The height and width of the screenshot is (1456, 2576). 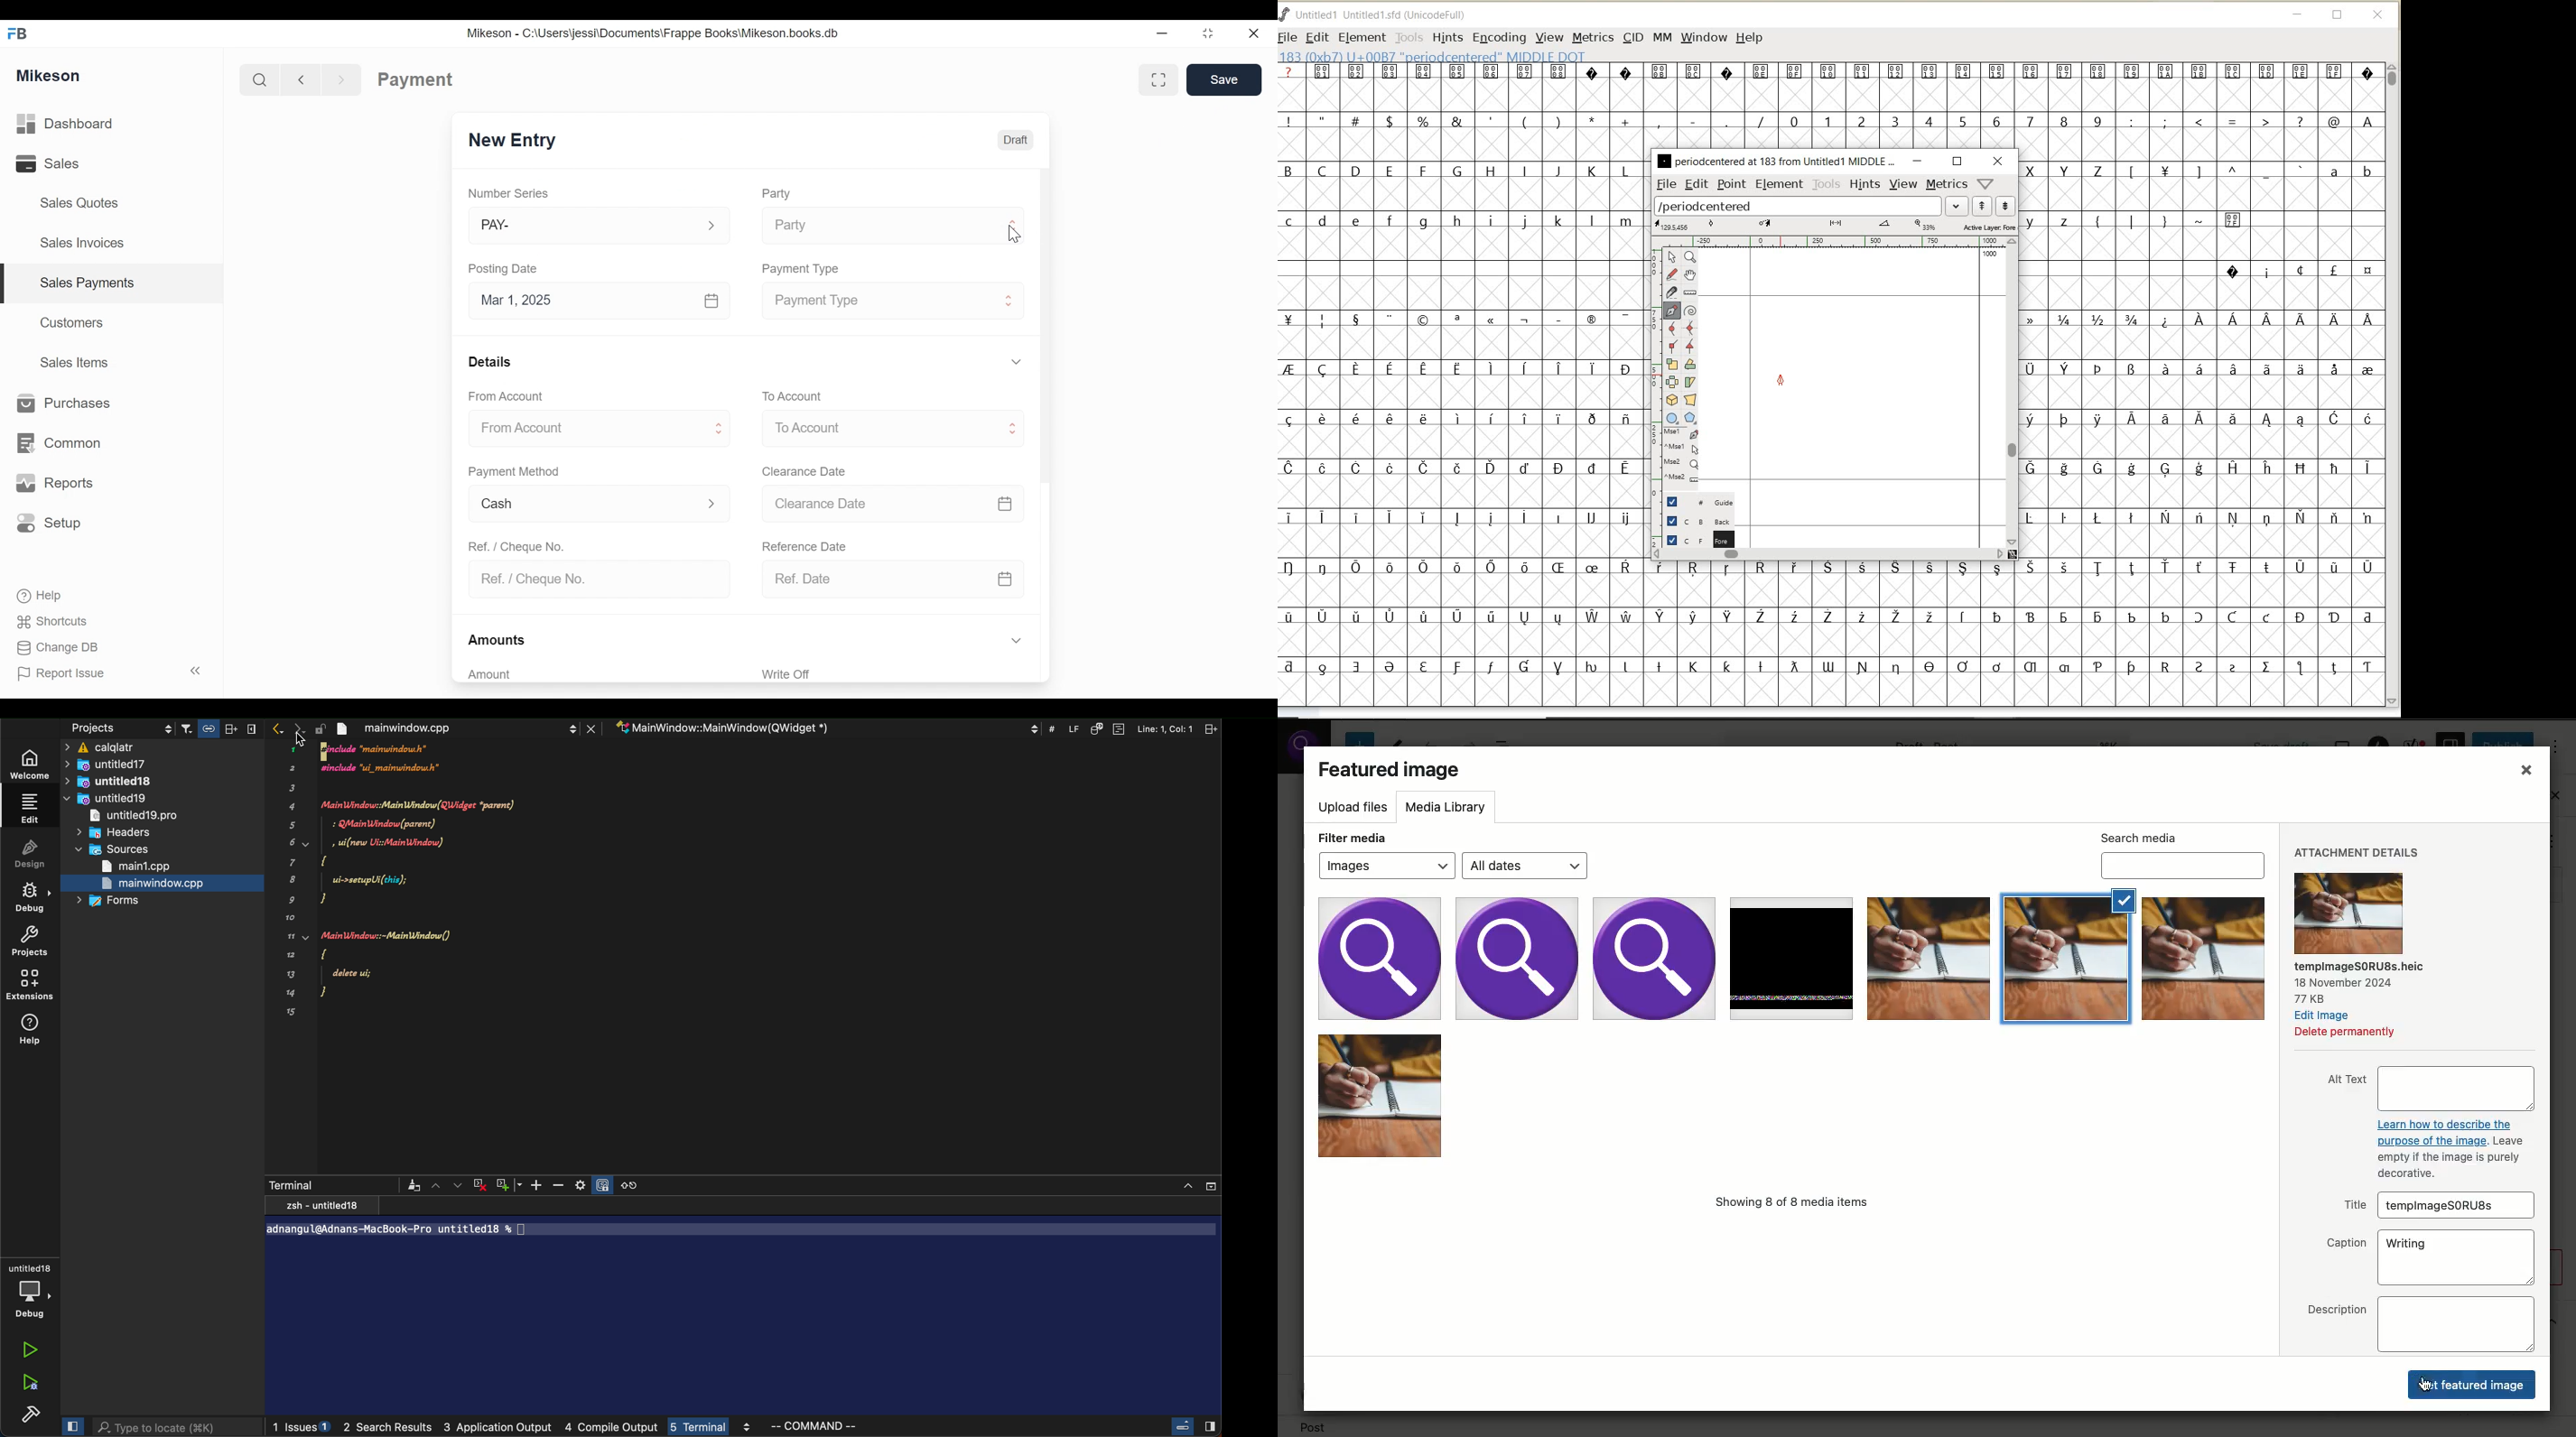 What do you see at coordinates (496, 675) in the screenshot?
I see `Amount` at bounding box center [496, 675].